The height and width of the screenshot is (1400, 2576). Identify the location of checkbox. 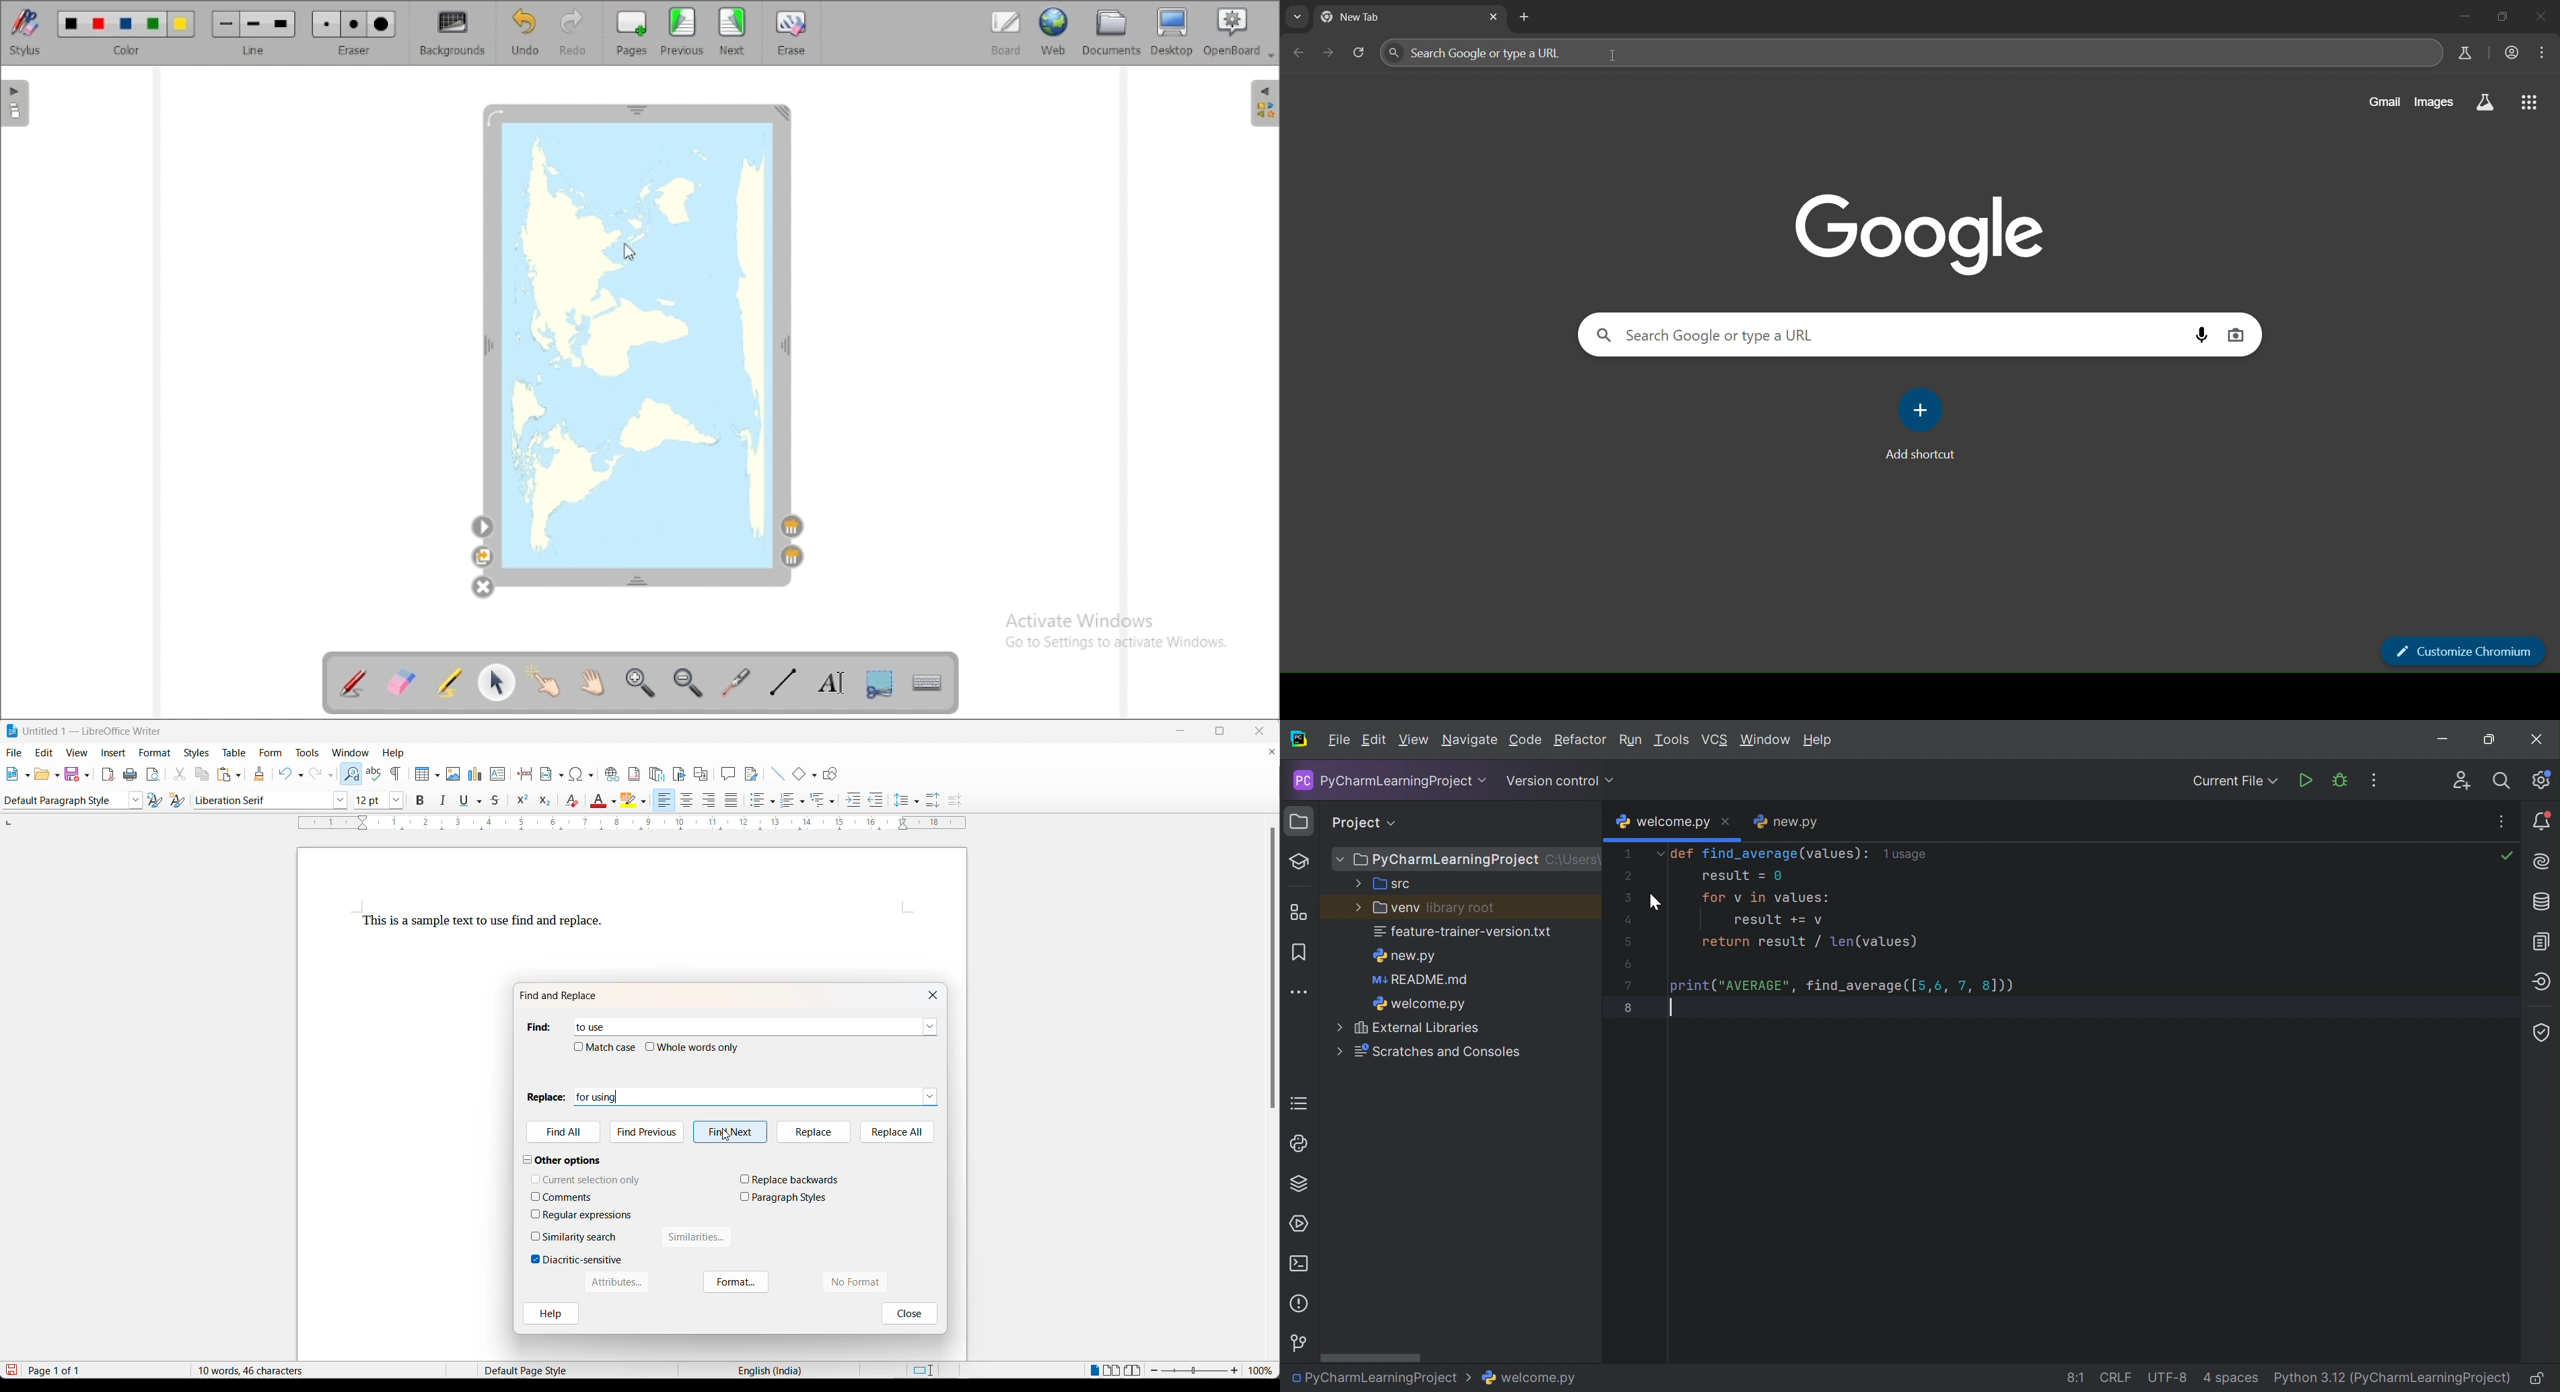
(745, 1196).